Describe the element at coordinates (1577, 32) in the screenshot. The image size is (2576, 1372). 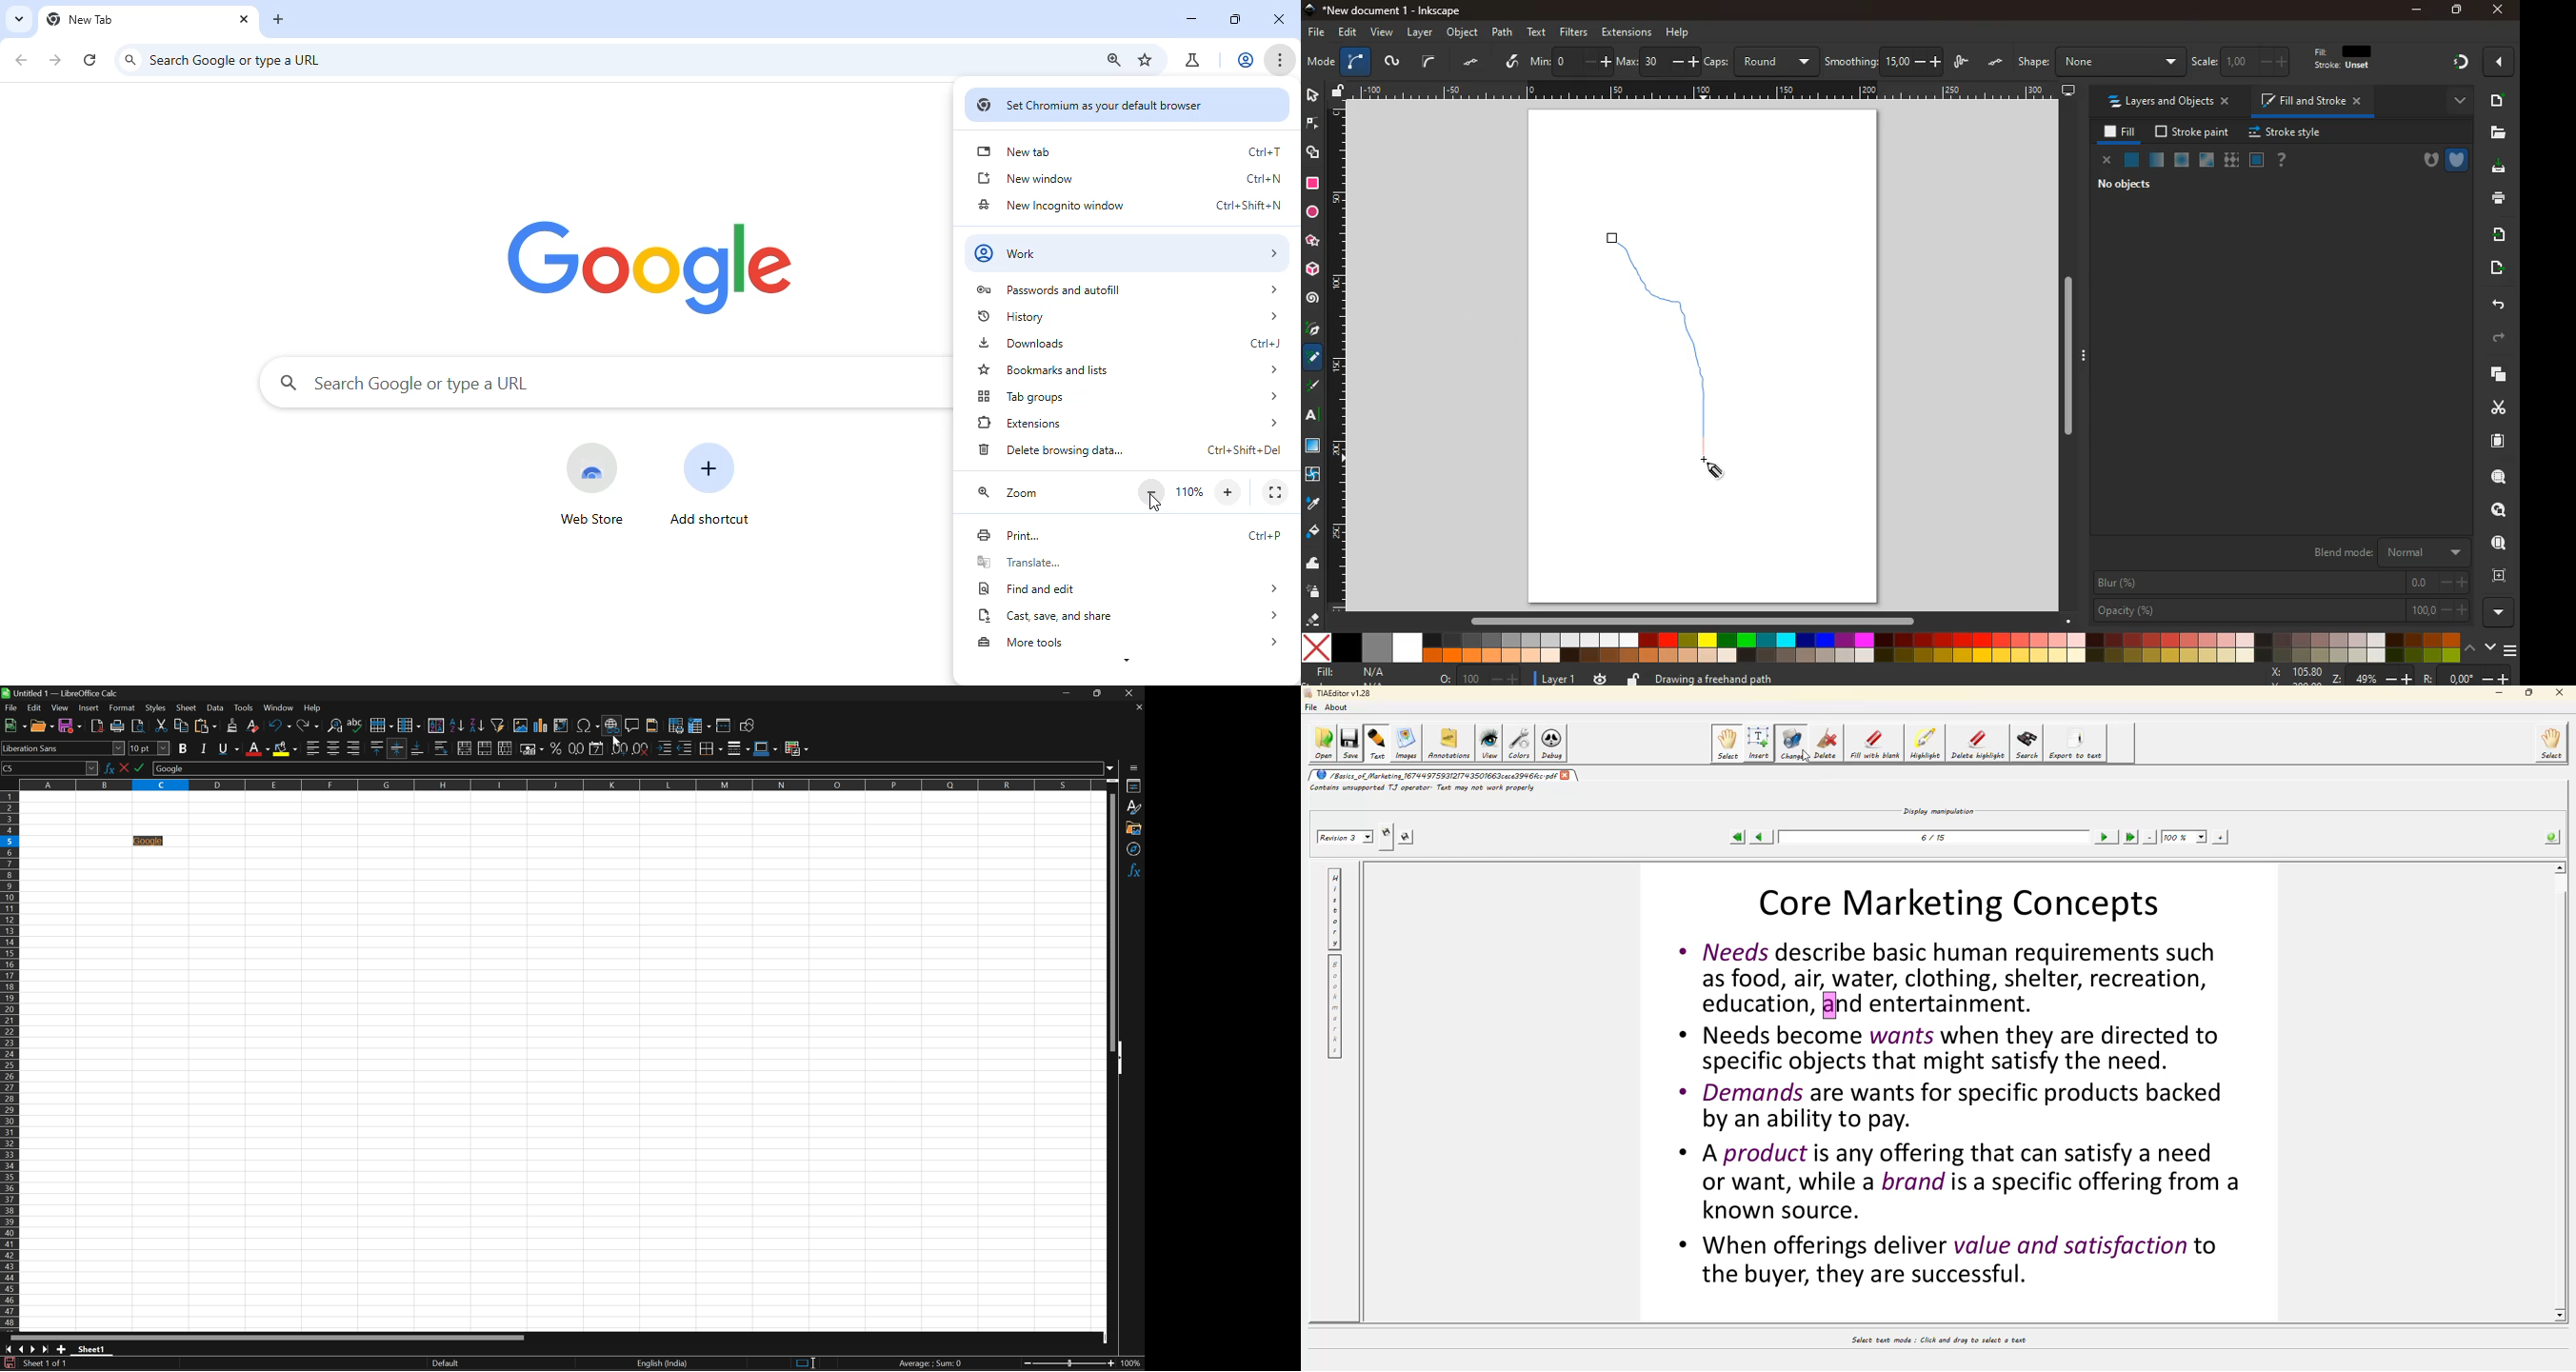
I see `filters` at that location.